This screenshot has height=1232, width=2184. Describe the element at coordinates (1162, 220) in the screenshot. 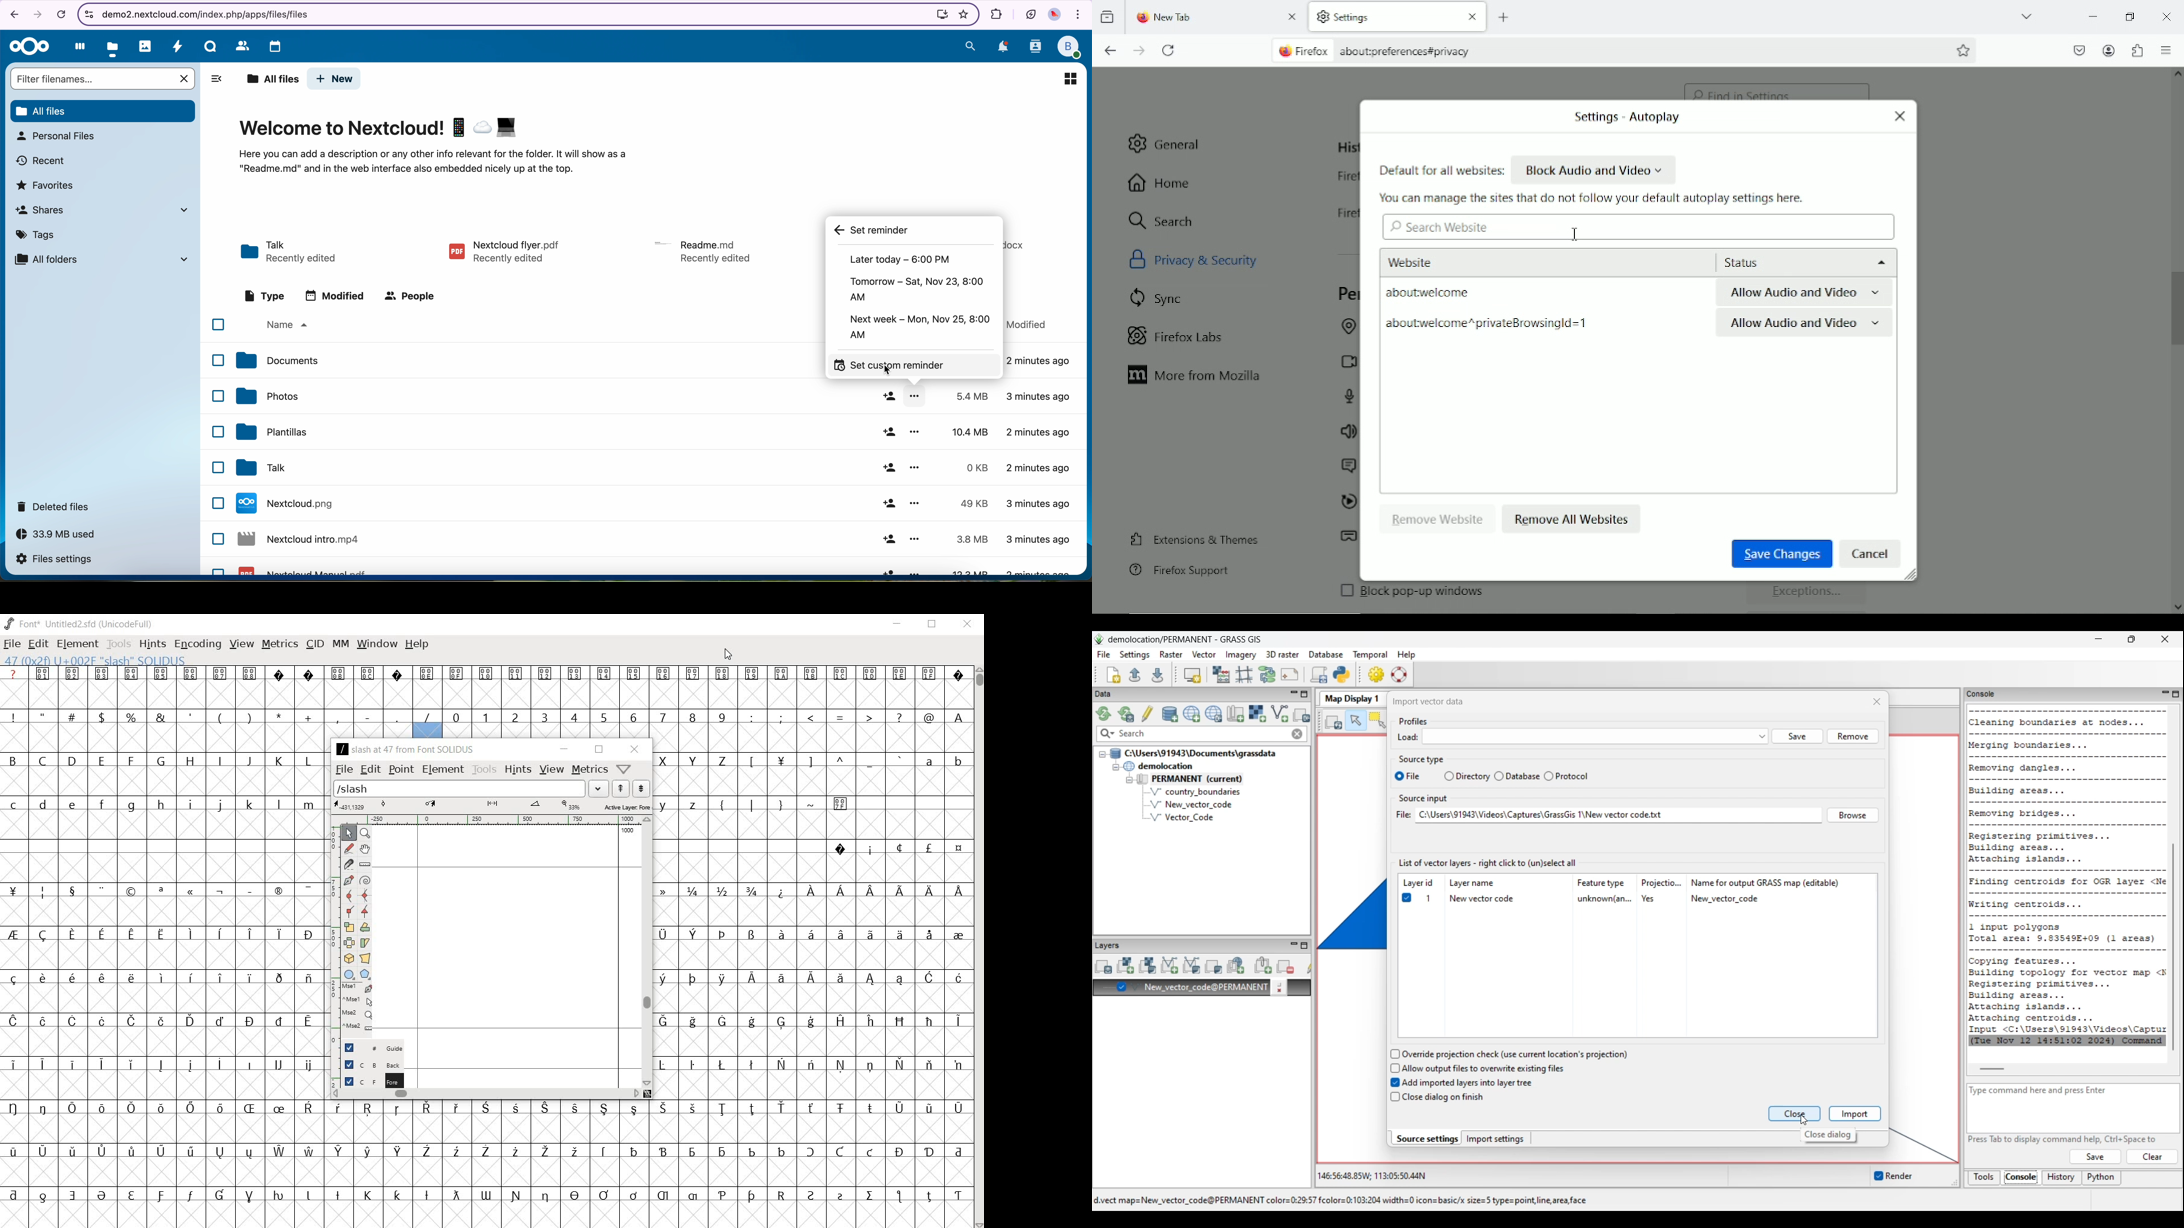

I see `search` at that location.